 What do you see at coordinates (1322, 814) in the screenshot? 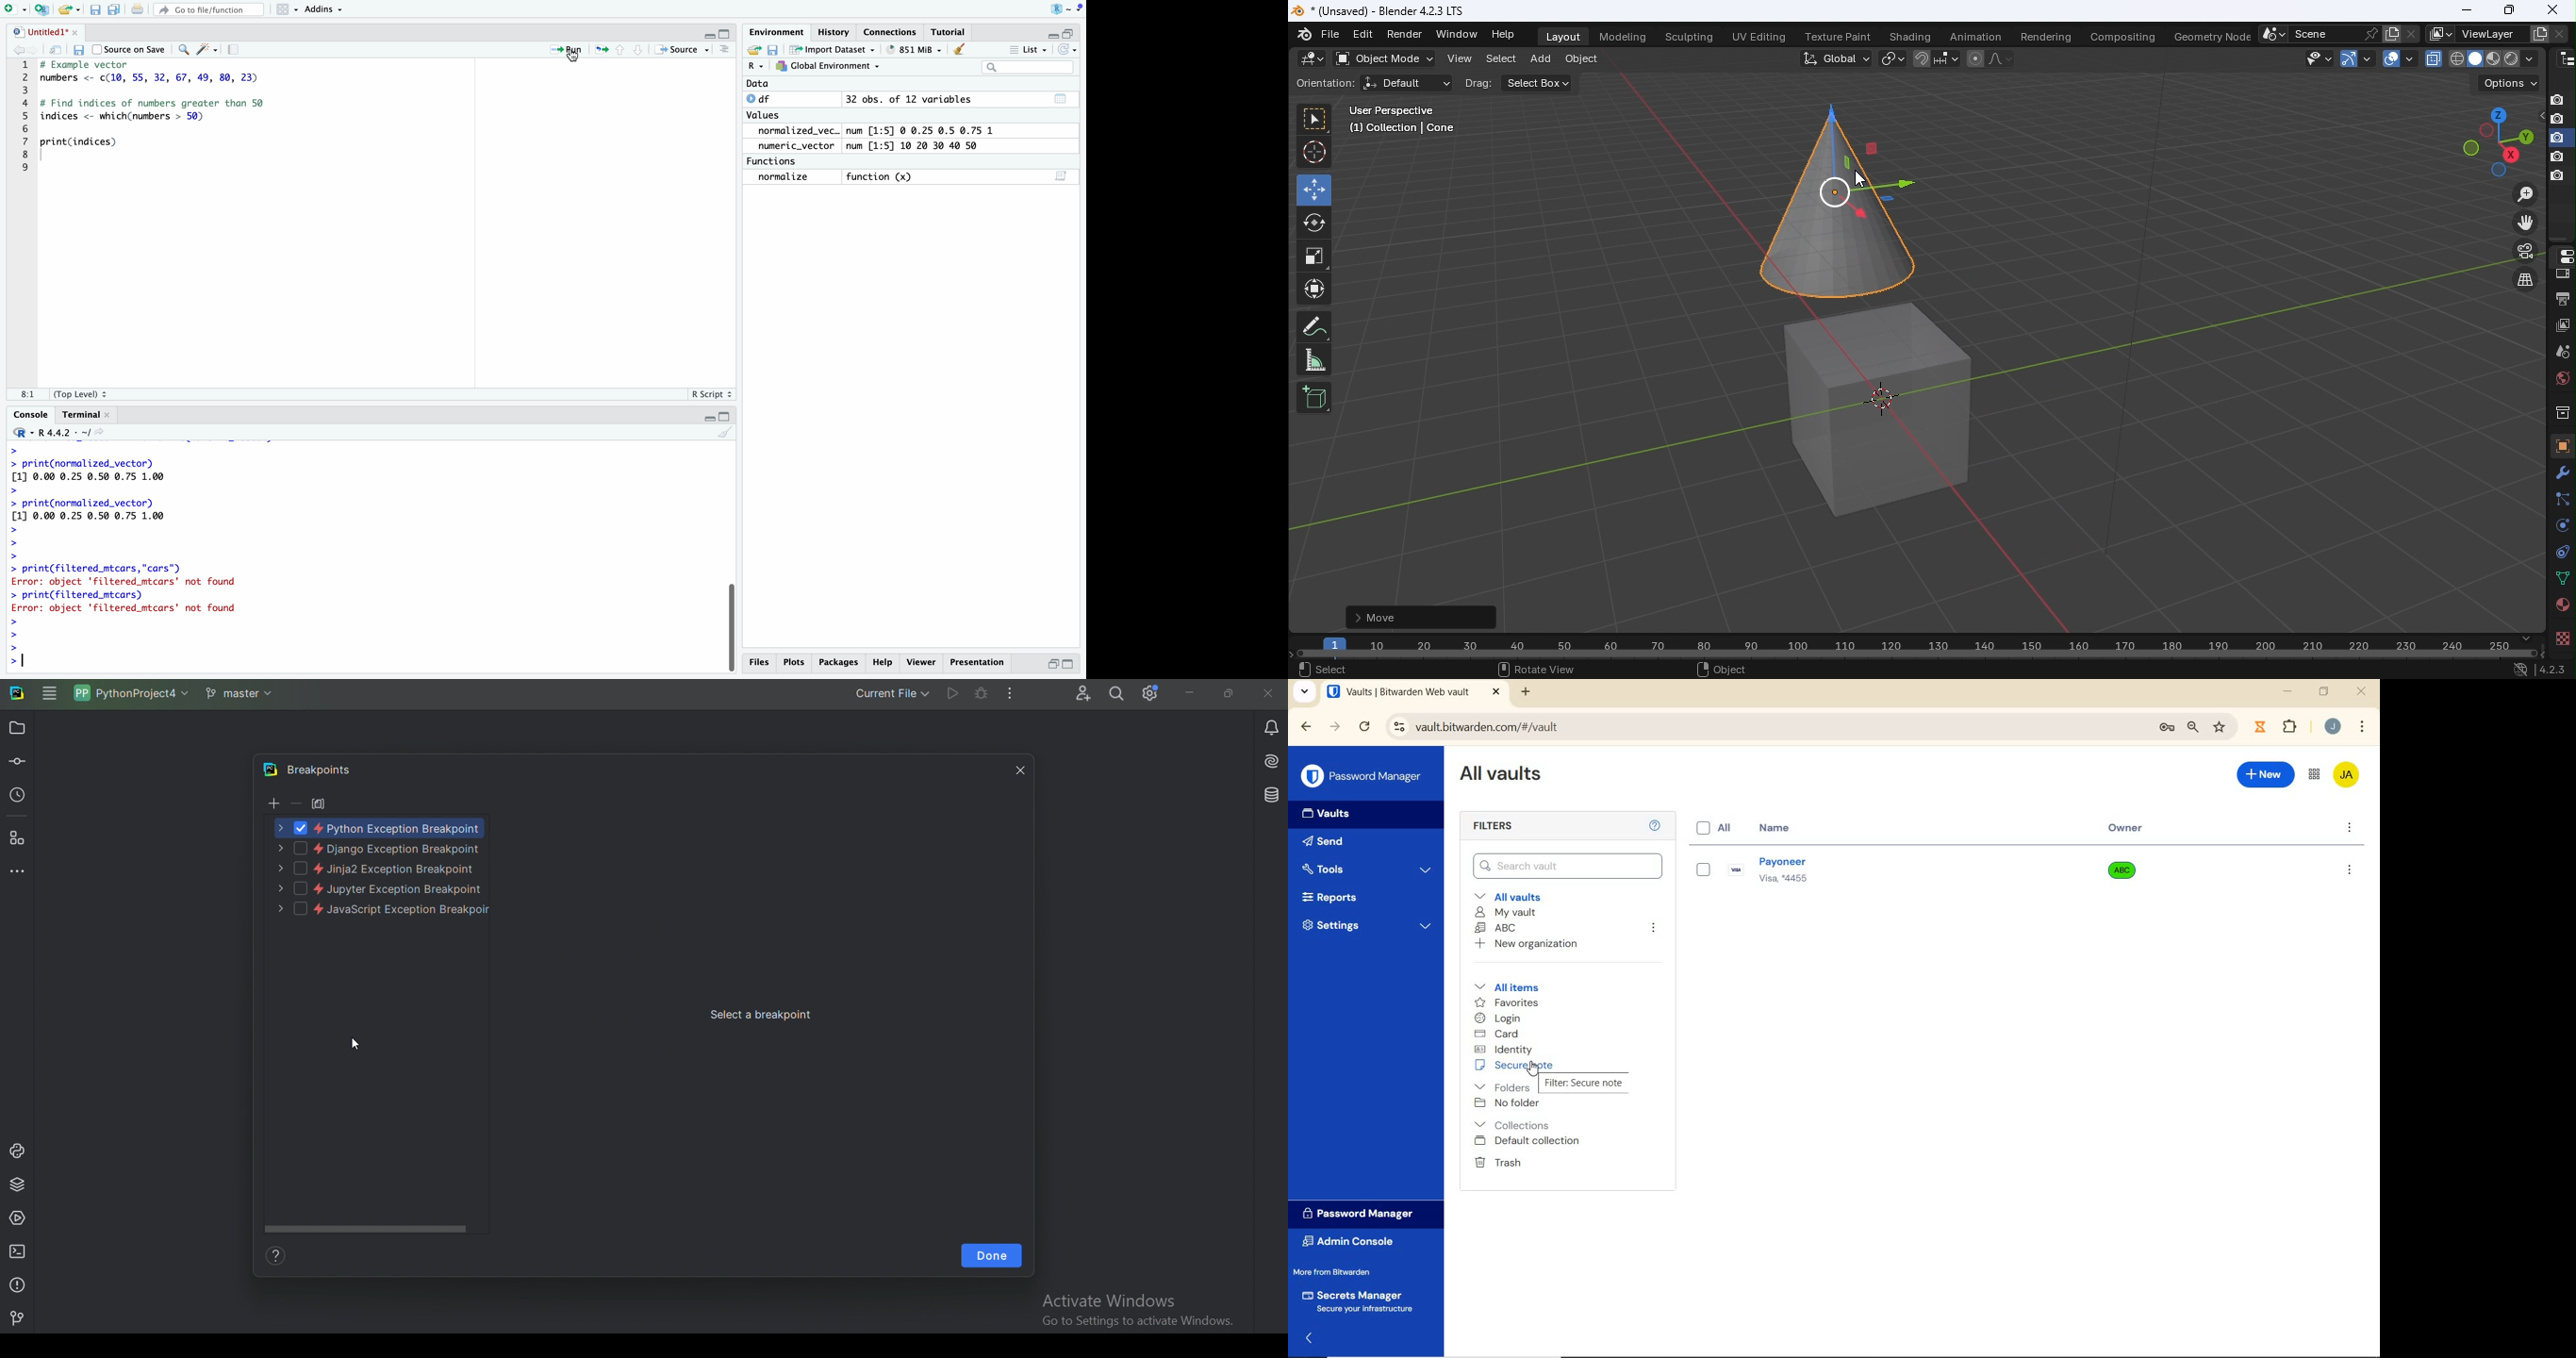
I see `Vaults` at bounding box center [1322, 814].